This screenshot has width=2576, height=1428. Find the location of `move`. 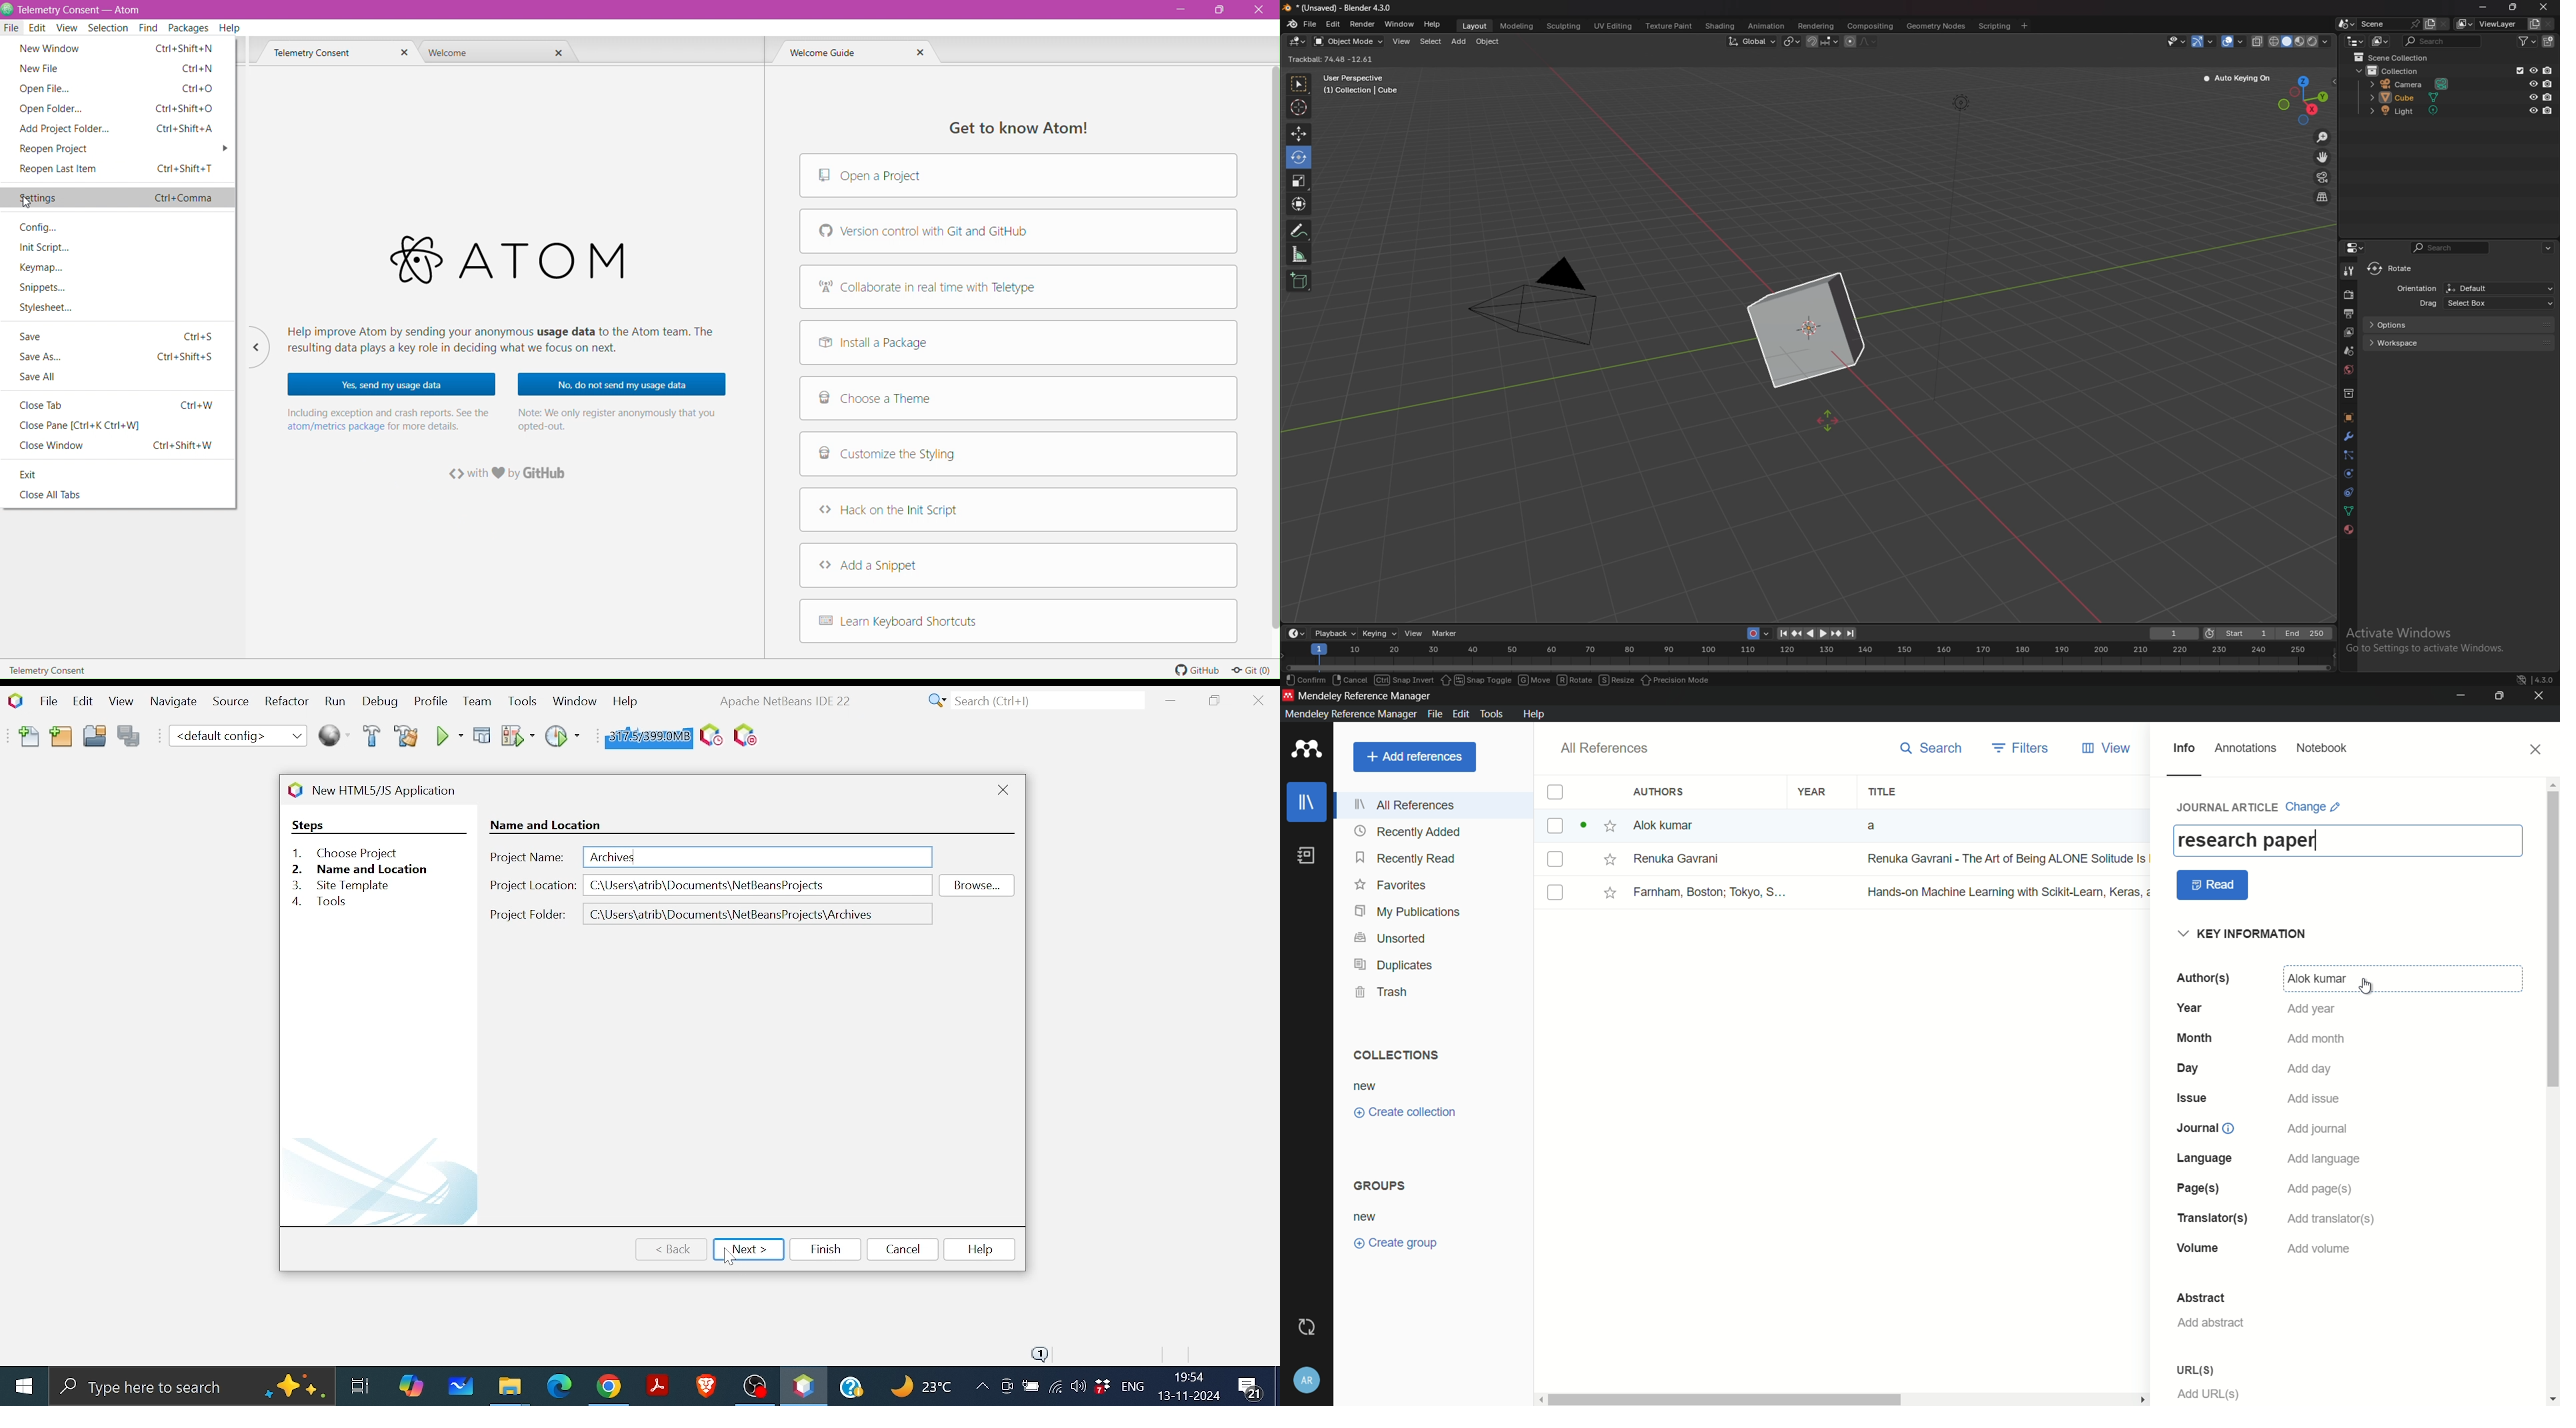

move is located at coordinates (1298, 135).